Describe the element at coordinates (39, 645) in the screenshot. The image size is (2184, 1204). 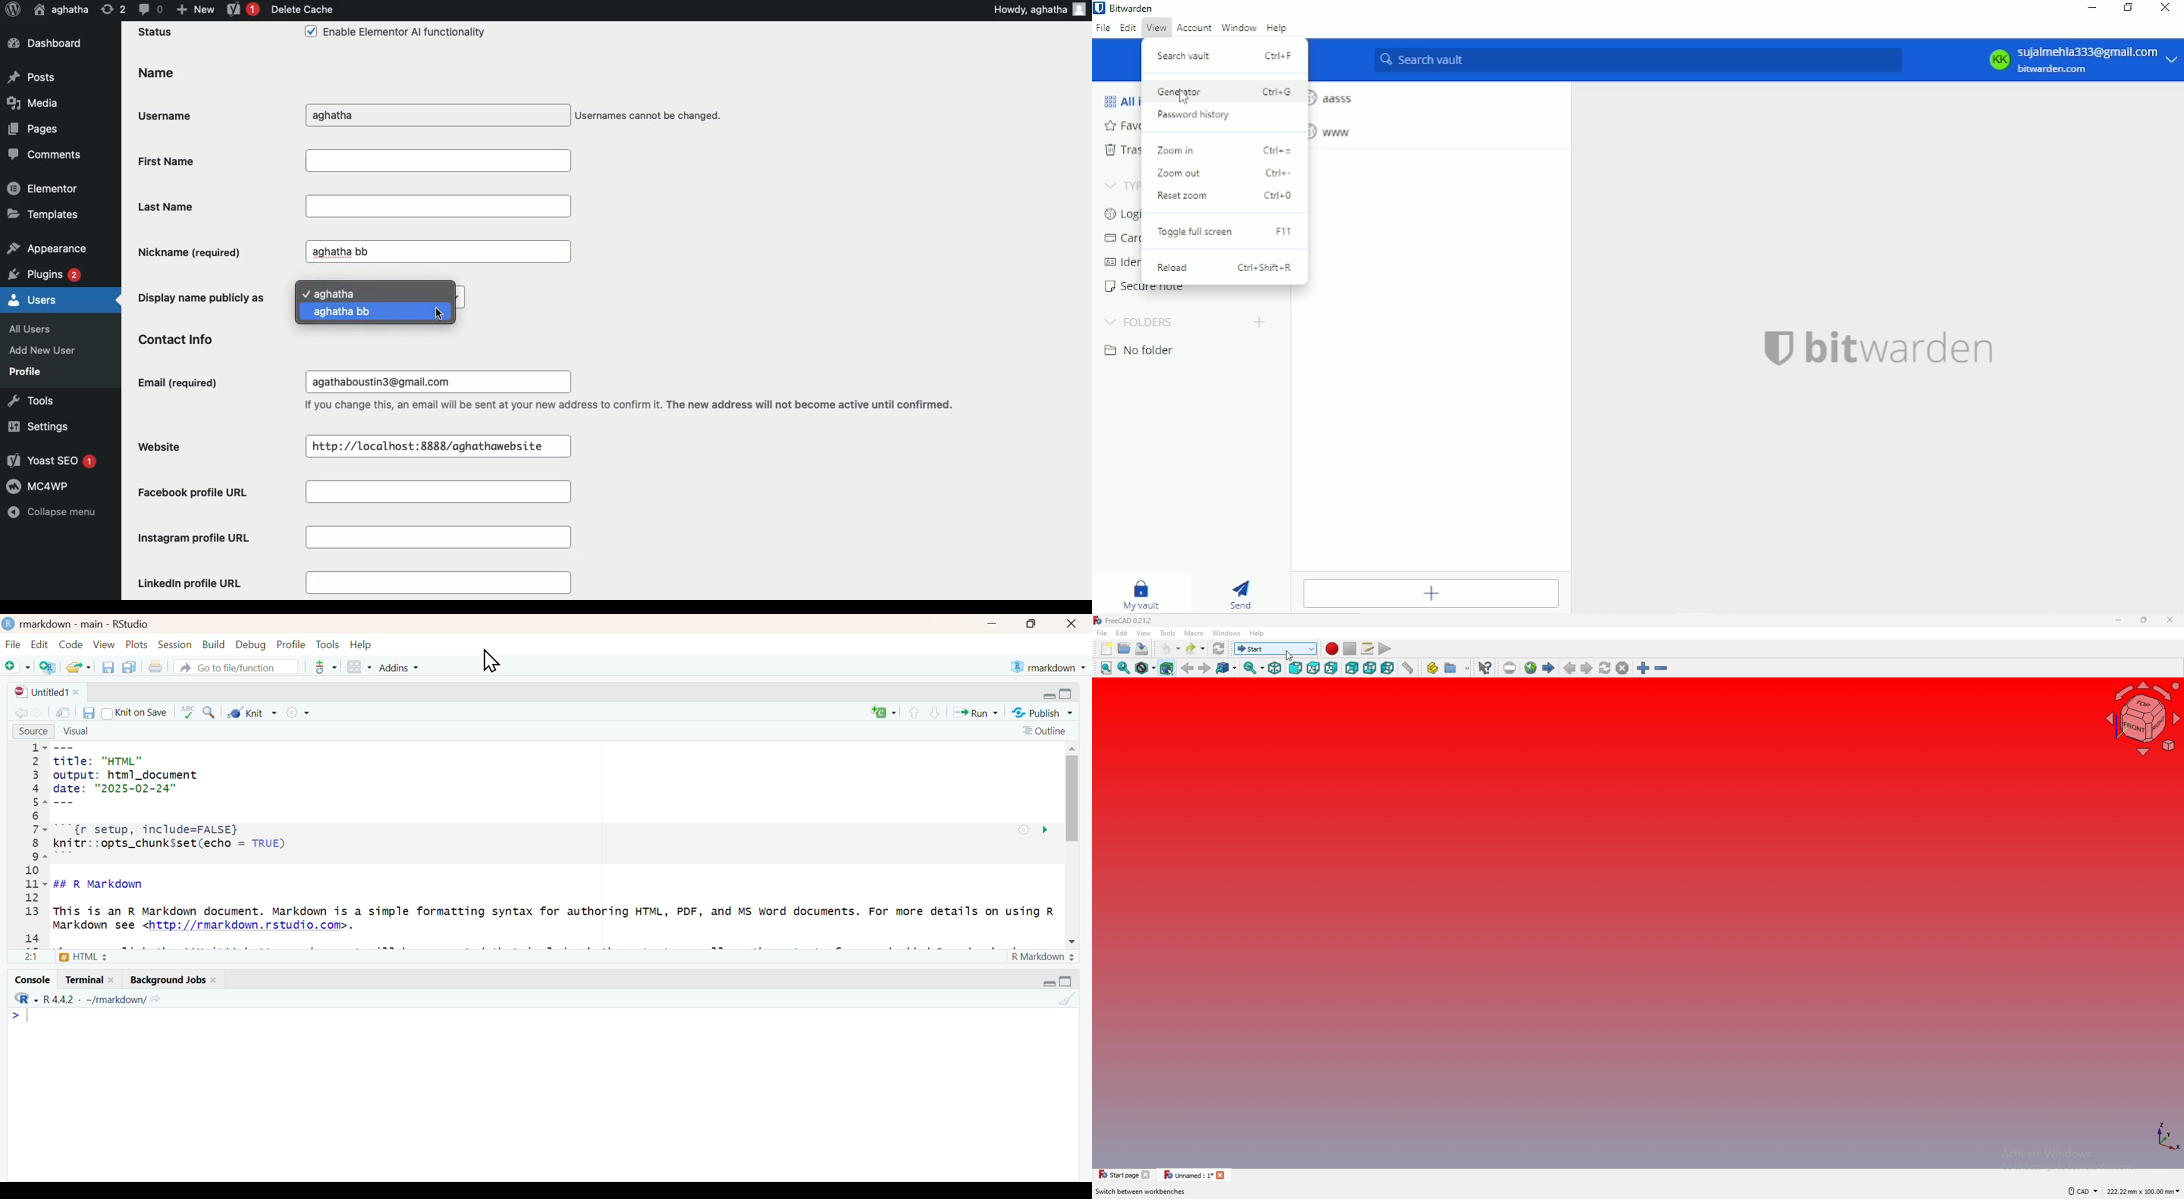
I see `Edit` at that location.